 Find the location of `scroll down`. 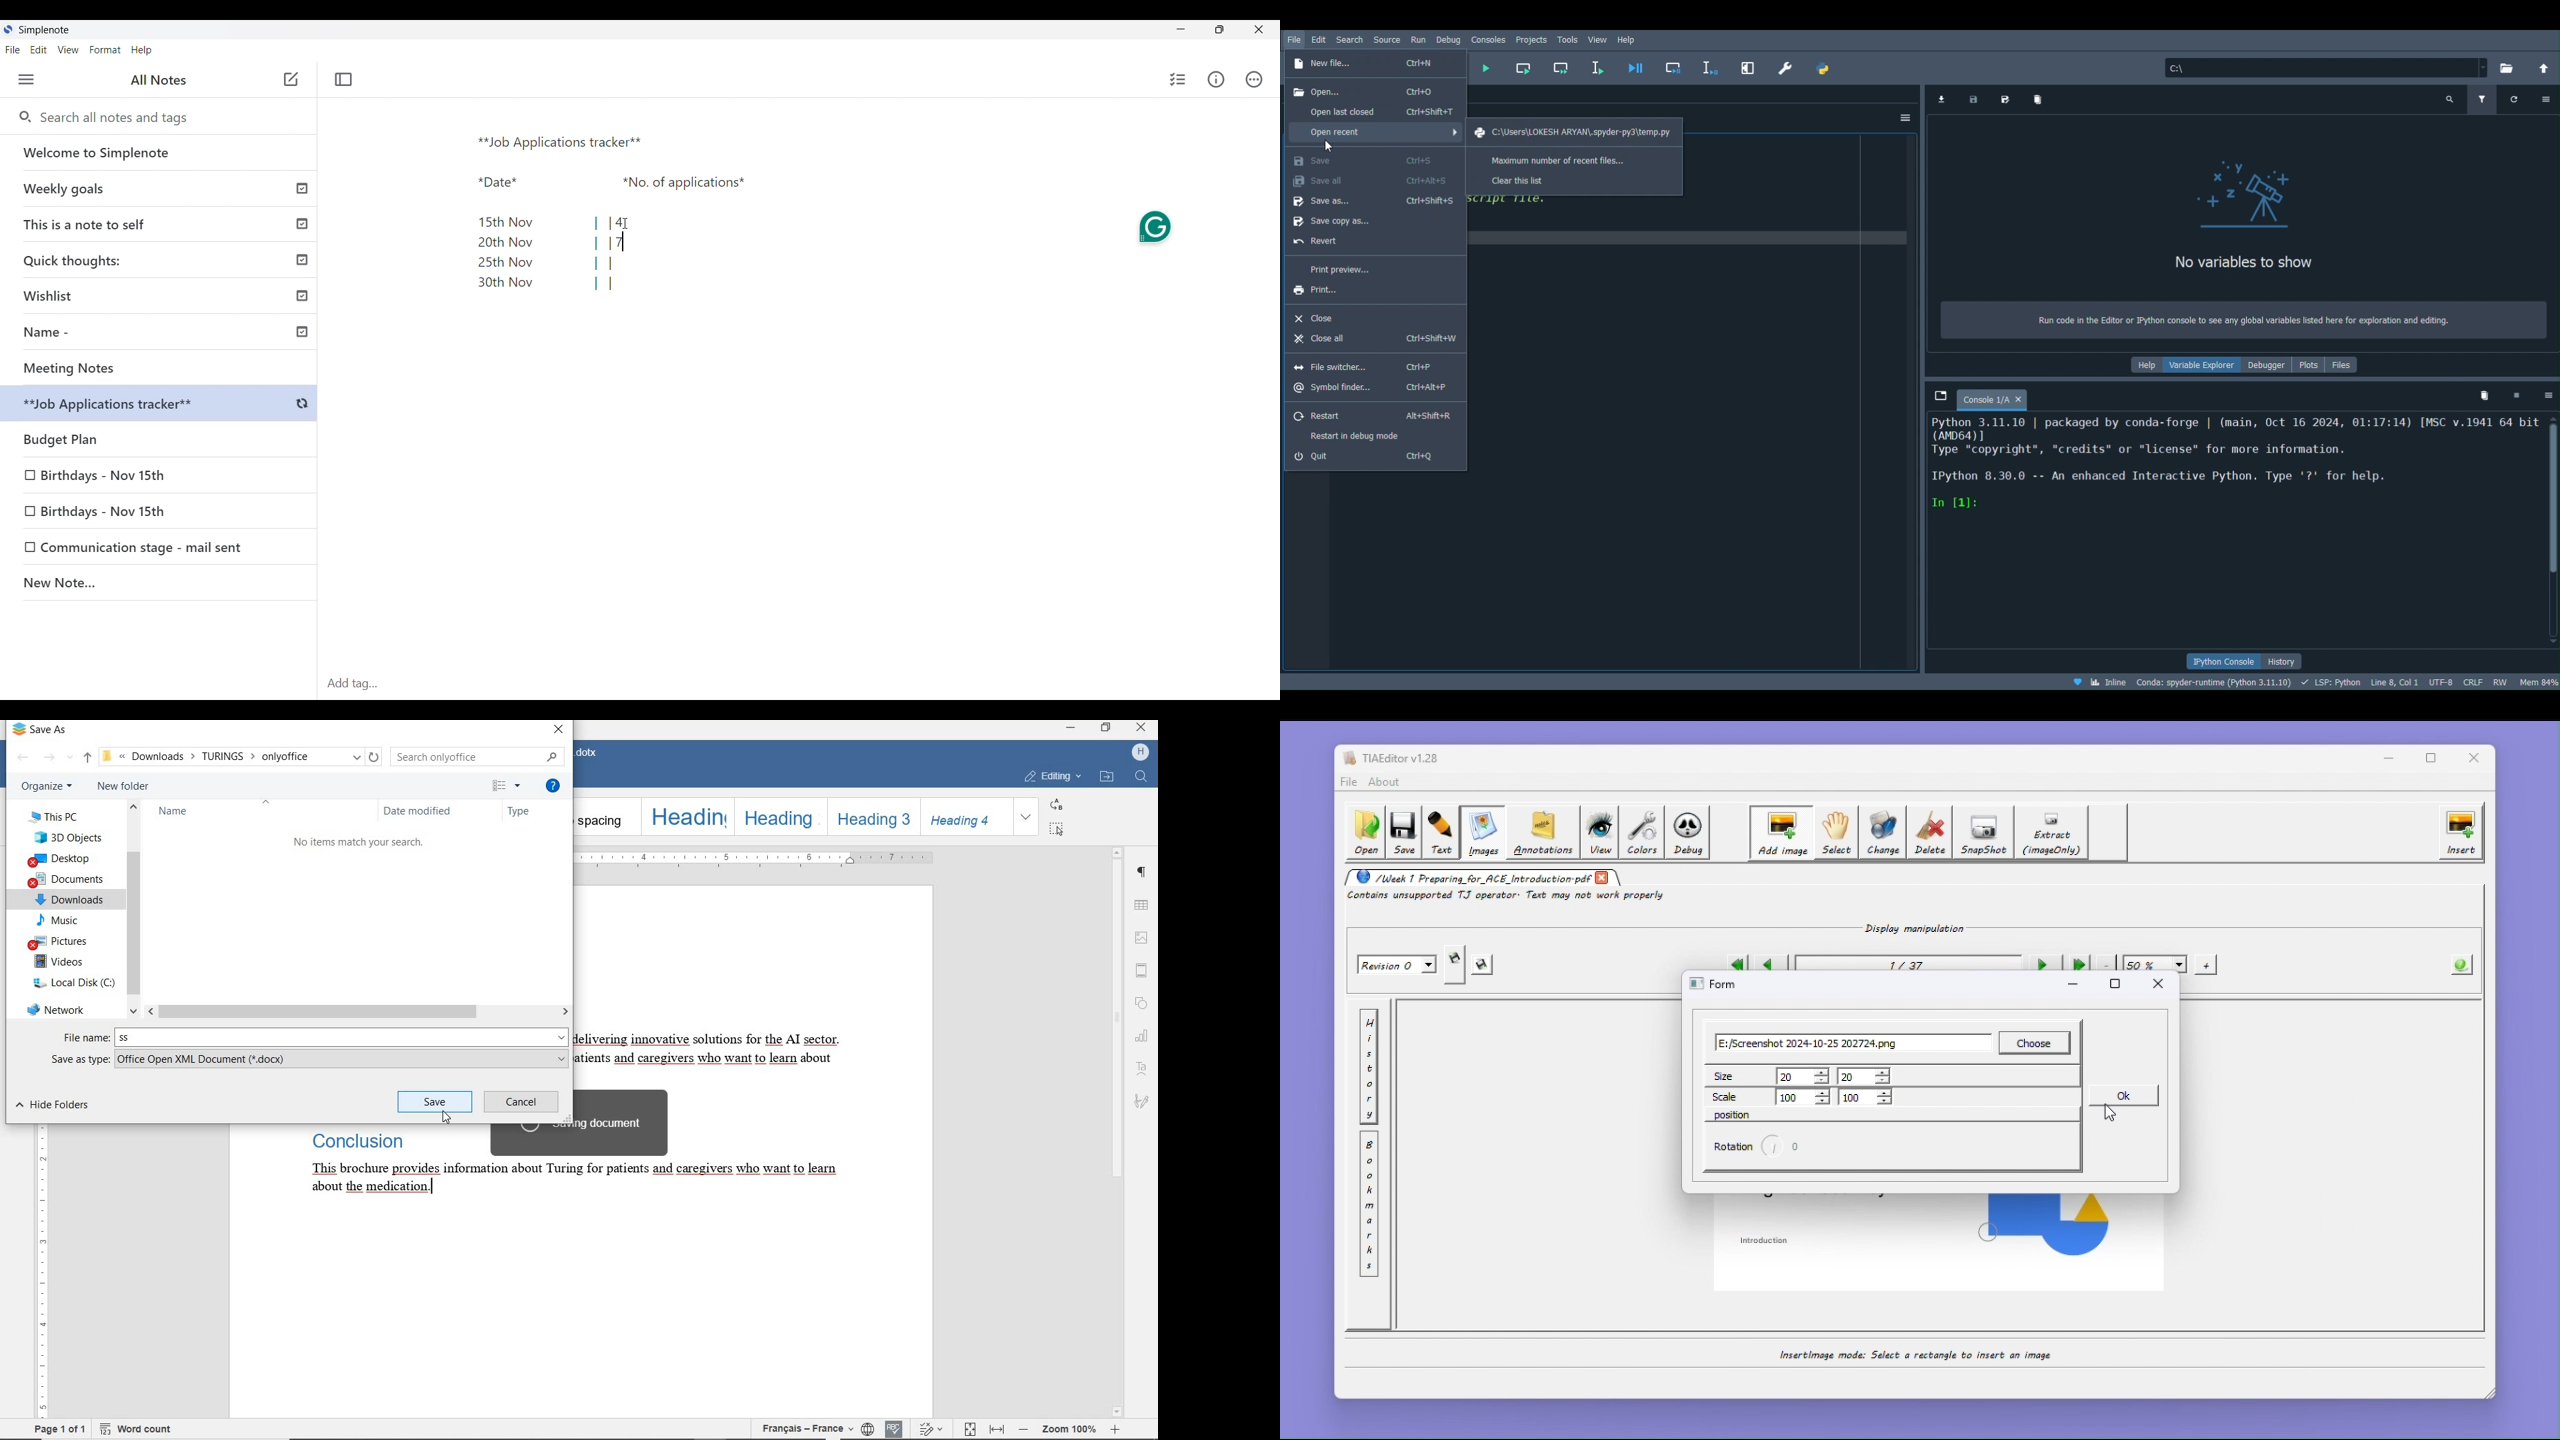

scroll down is located at coordinates (1118, 1413).